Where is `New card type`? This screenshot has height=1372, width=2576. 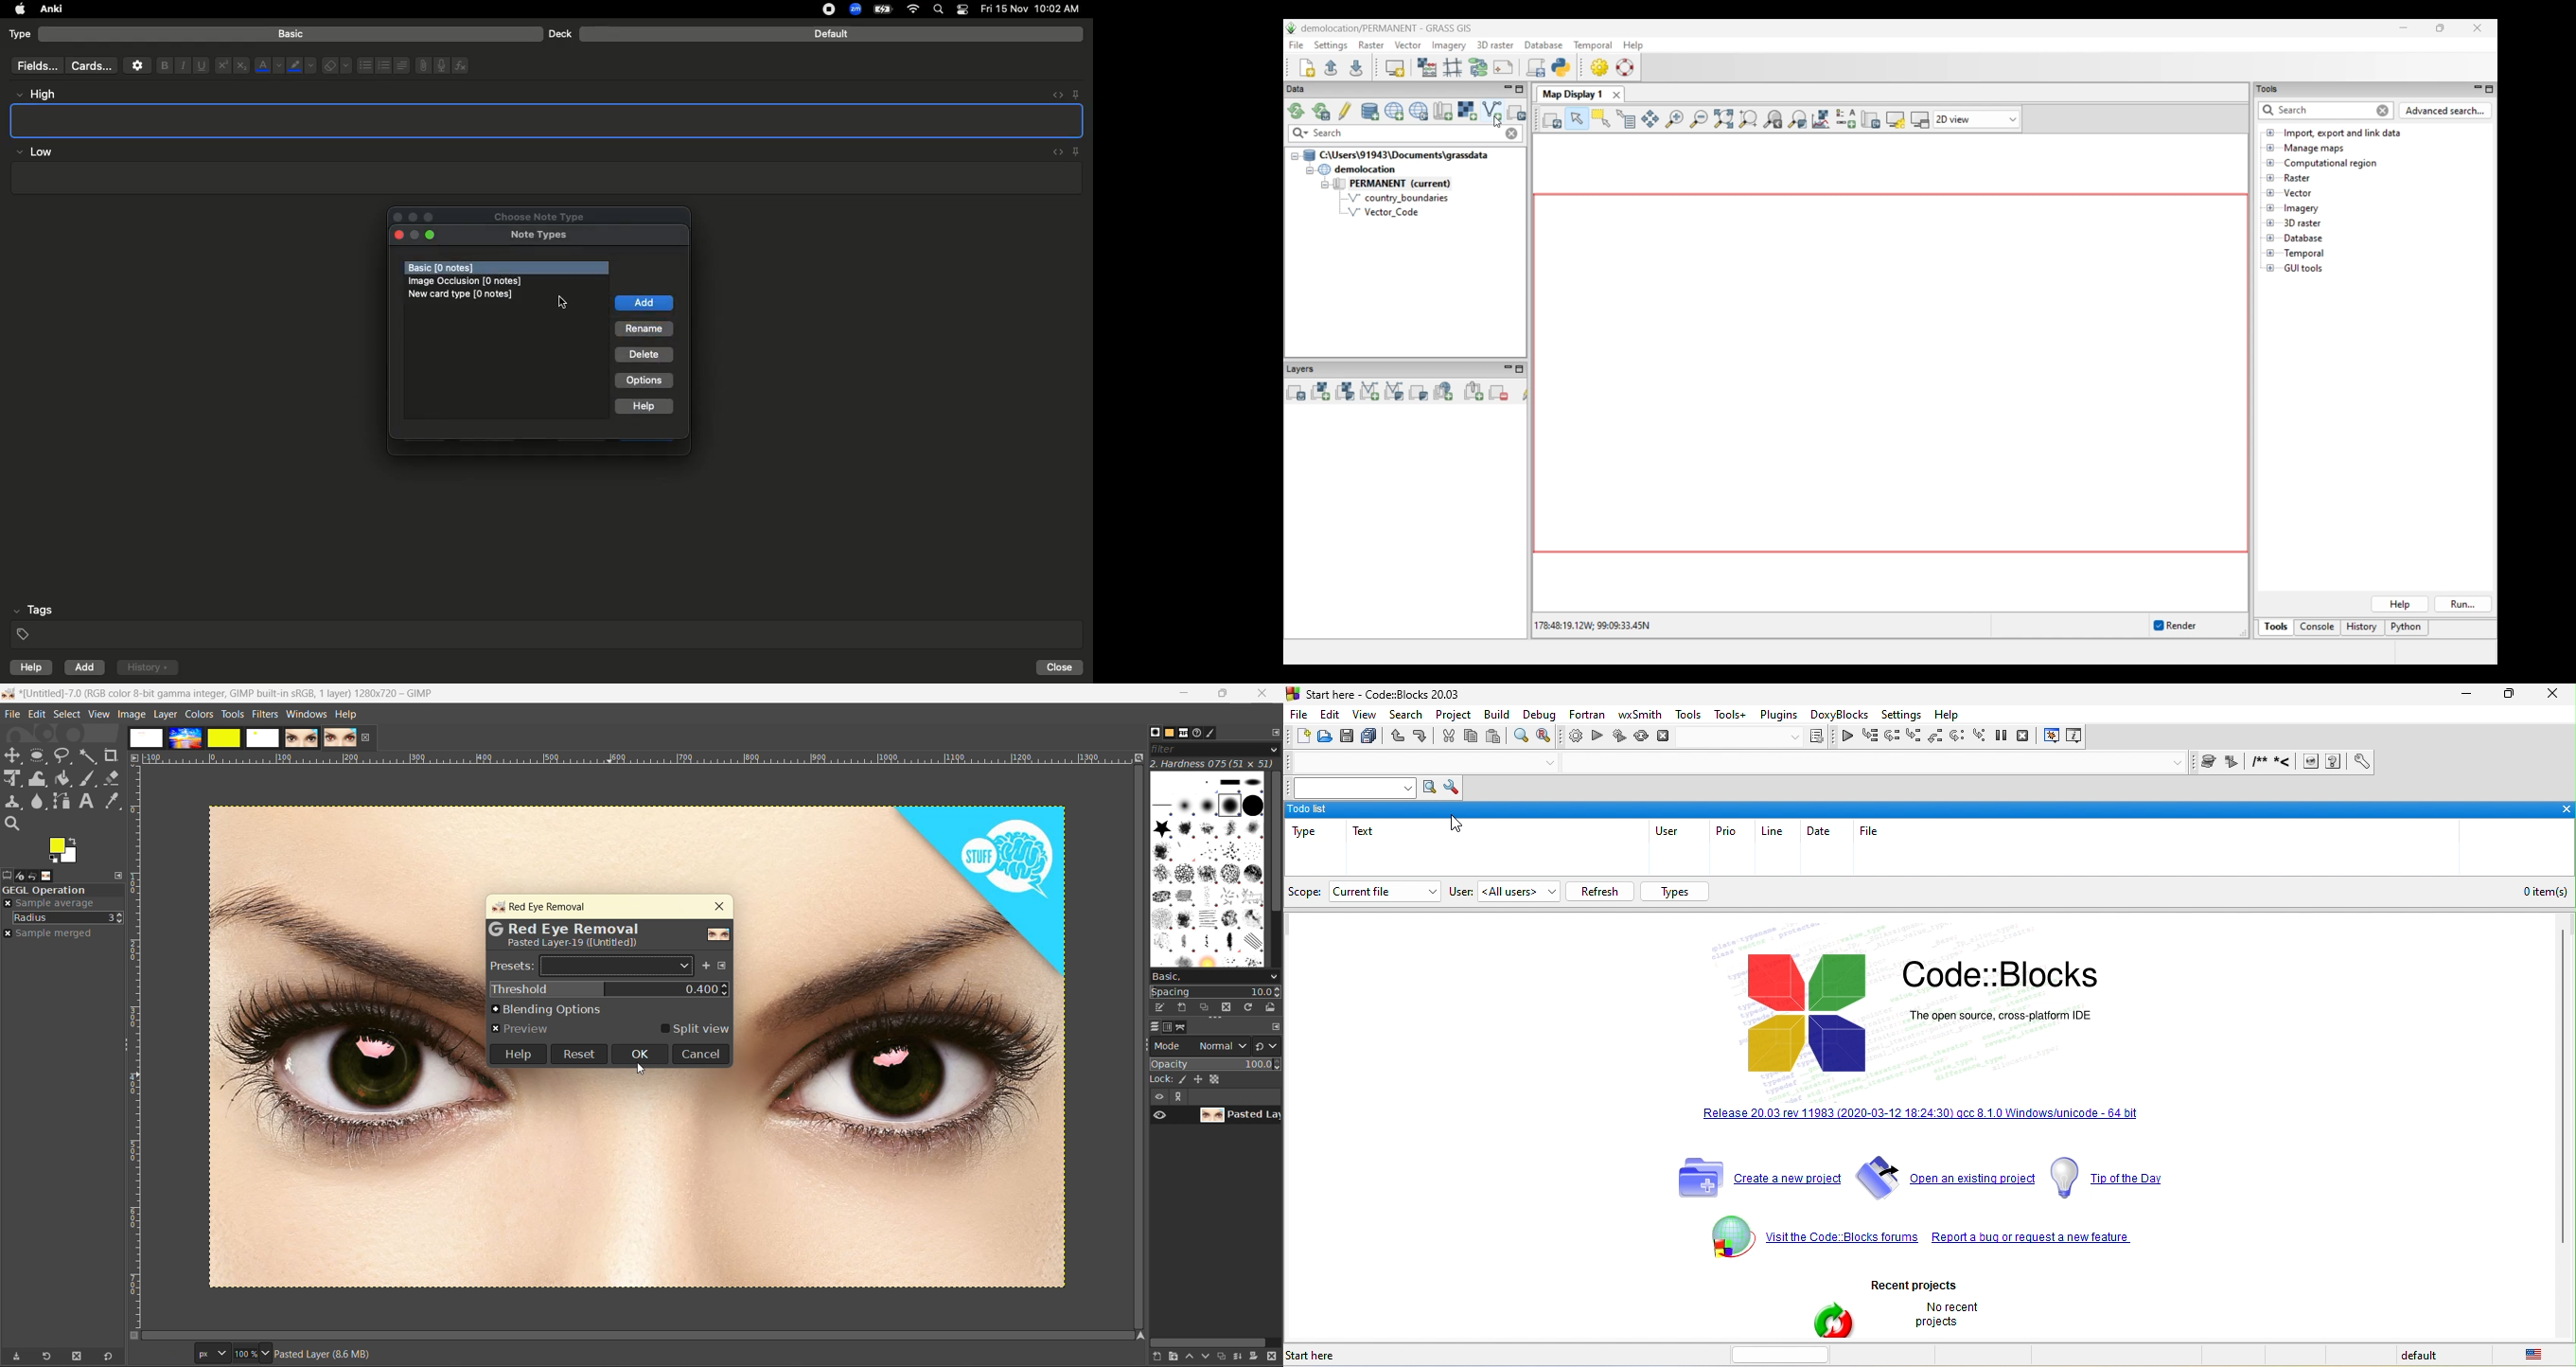
New card type is located at coordinates (465, 295).